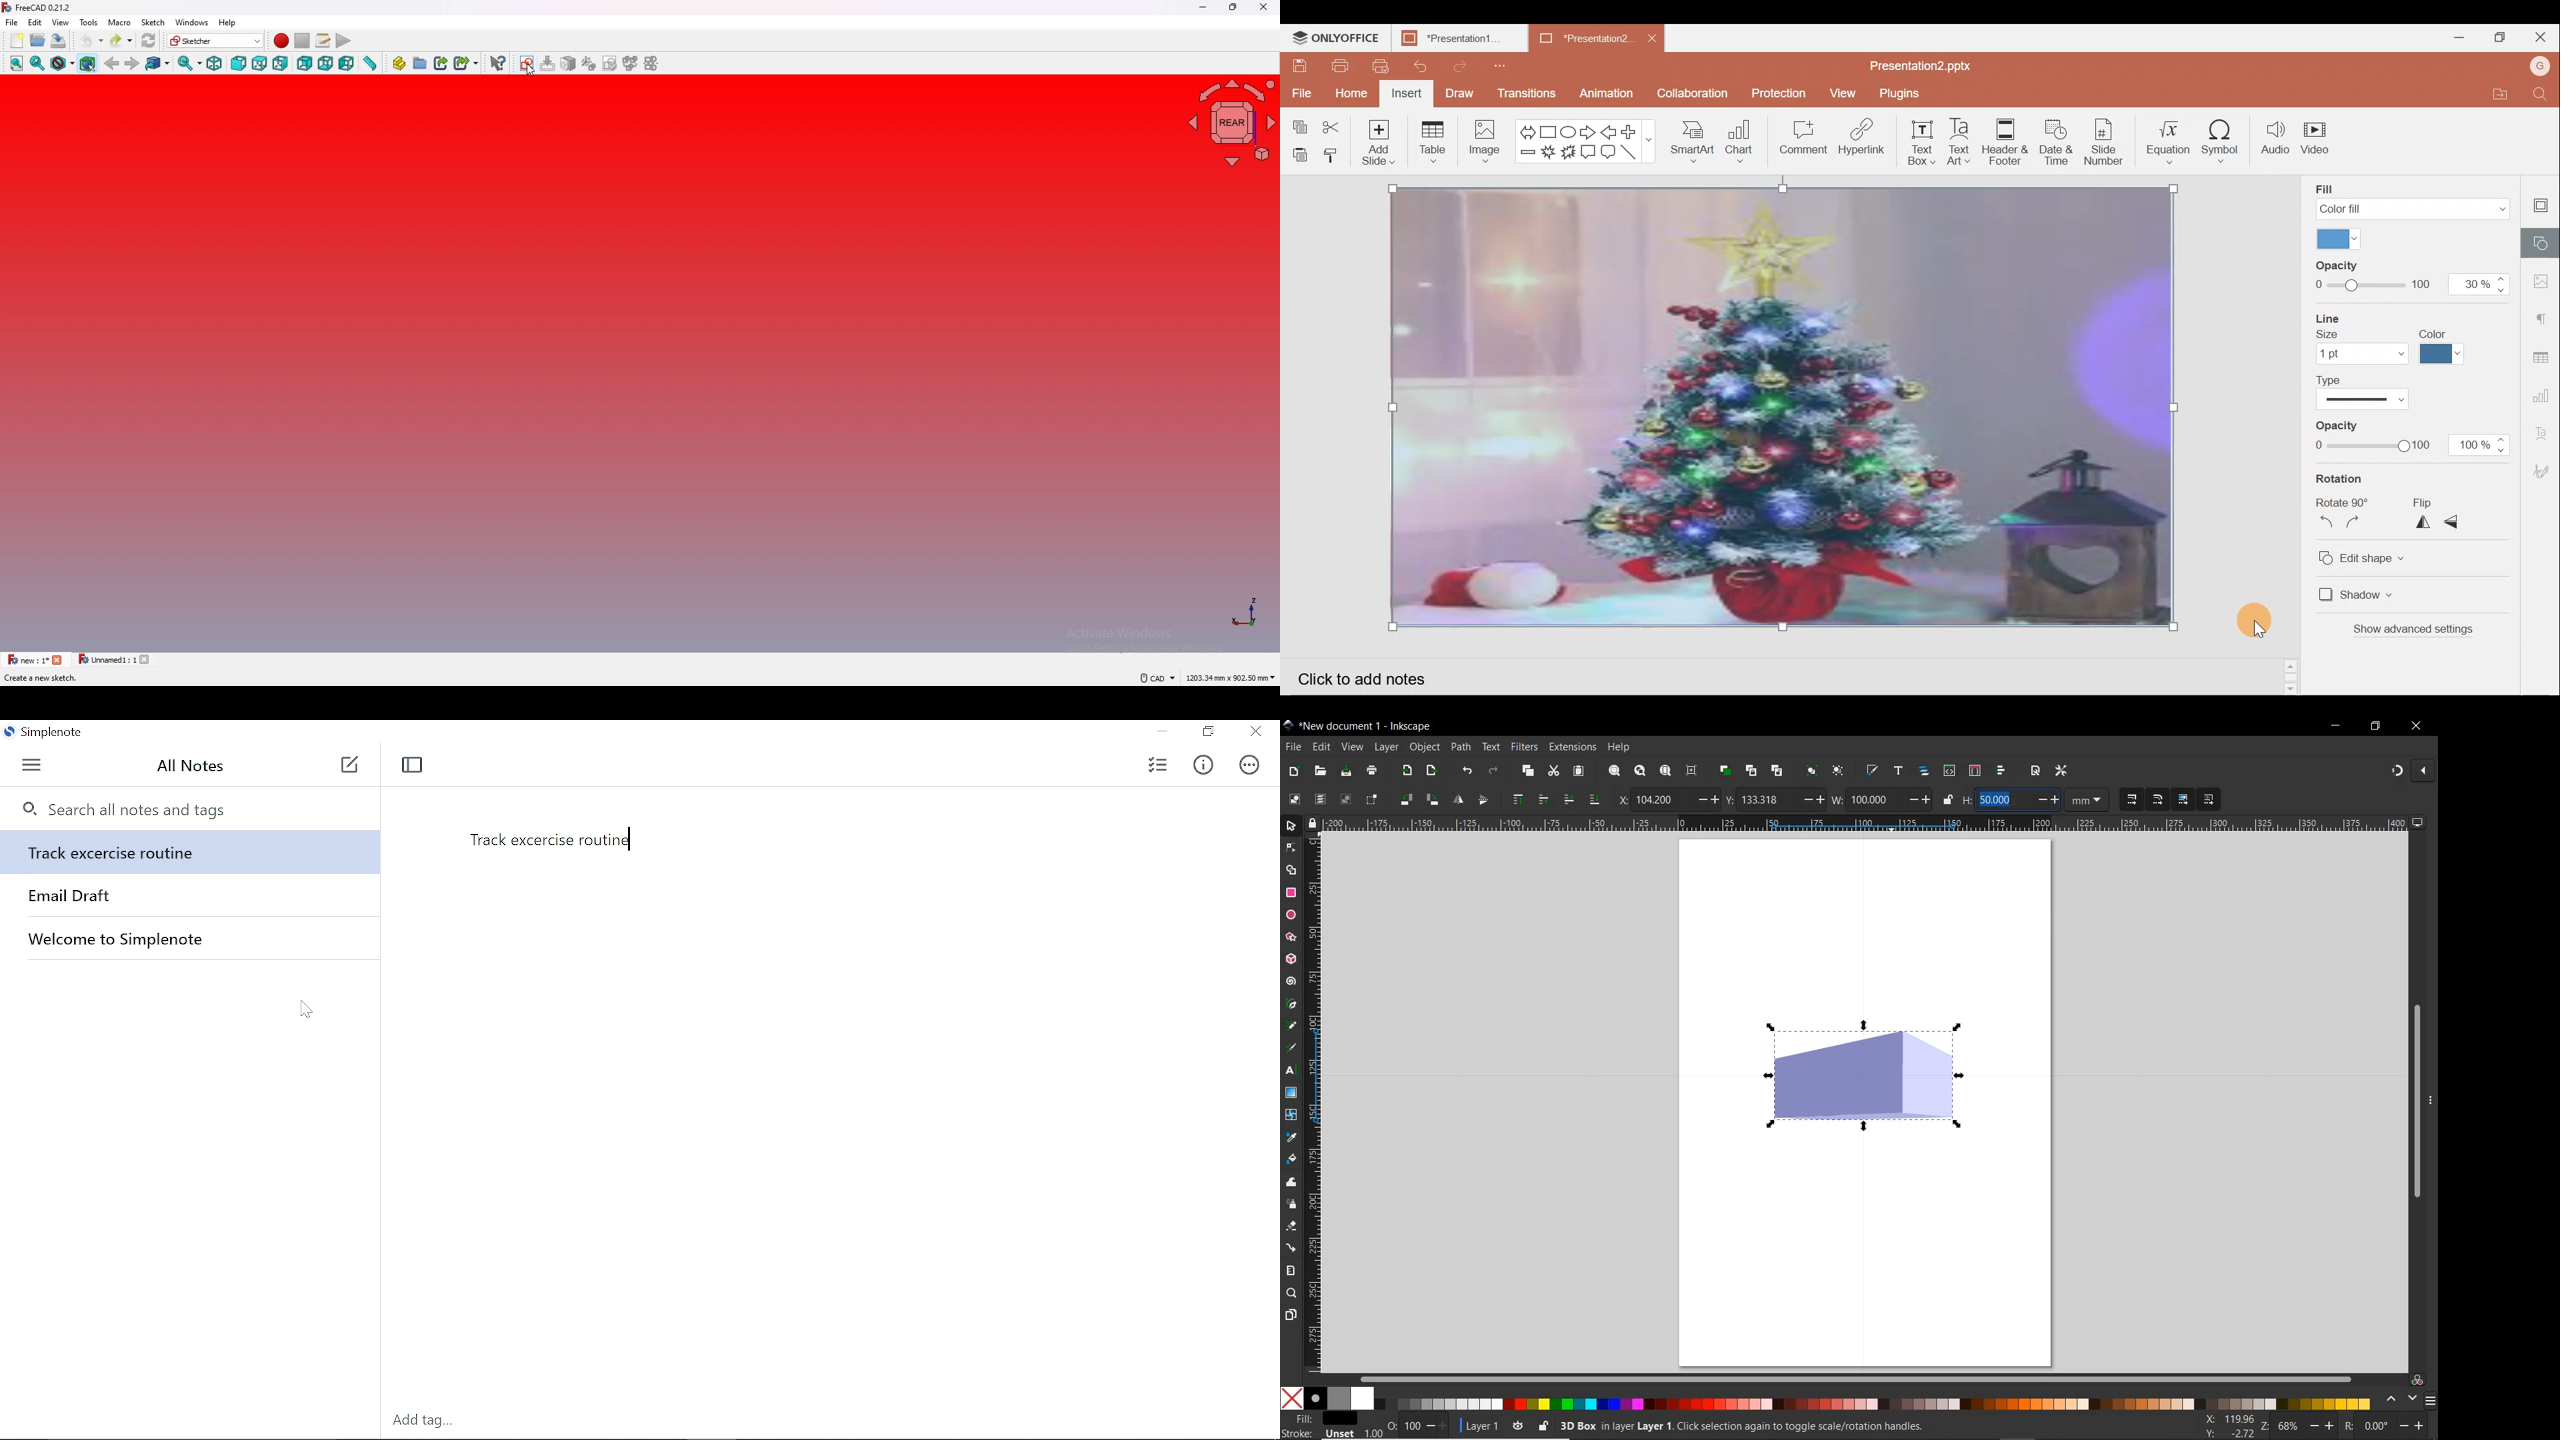 This screenshot has height=1456, width=2576. What do you see at coordinates (1542, 1424) in the screenshot?
I see `lock/unlock` at bounding box center [1542, 1424].